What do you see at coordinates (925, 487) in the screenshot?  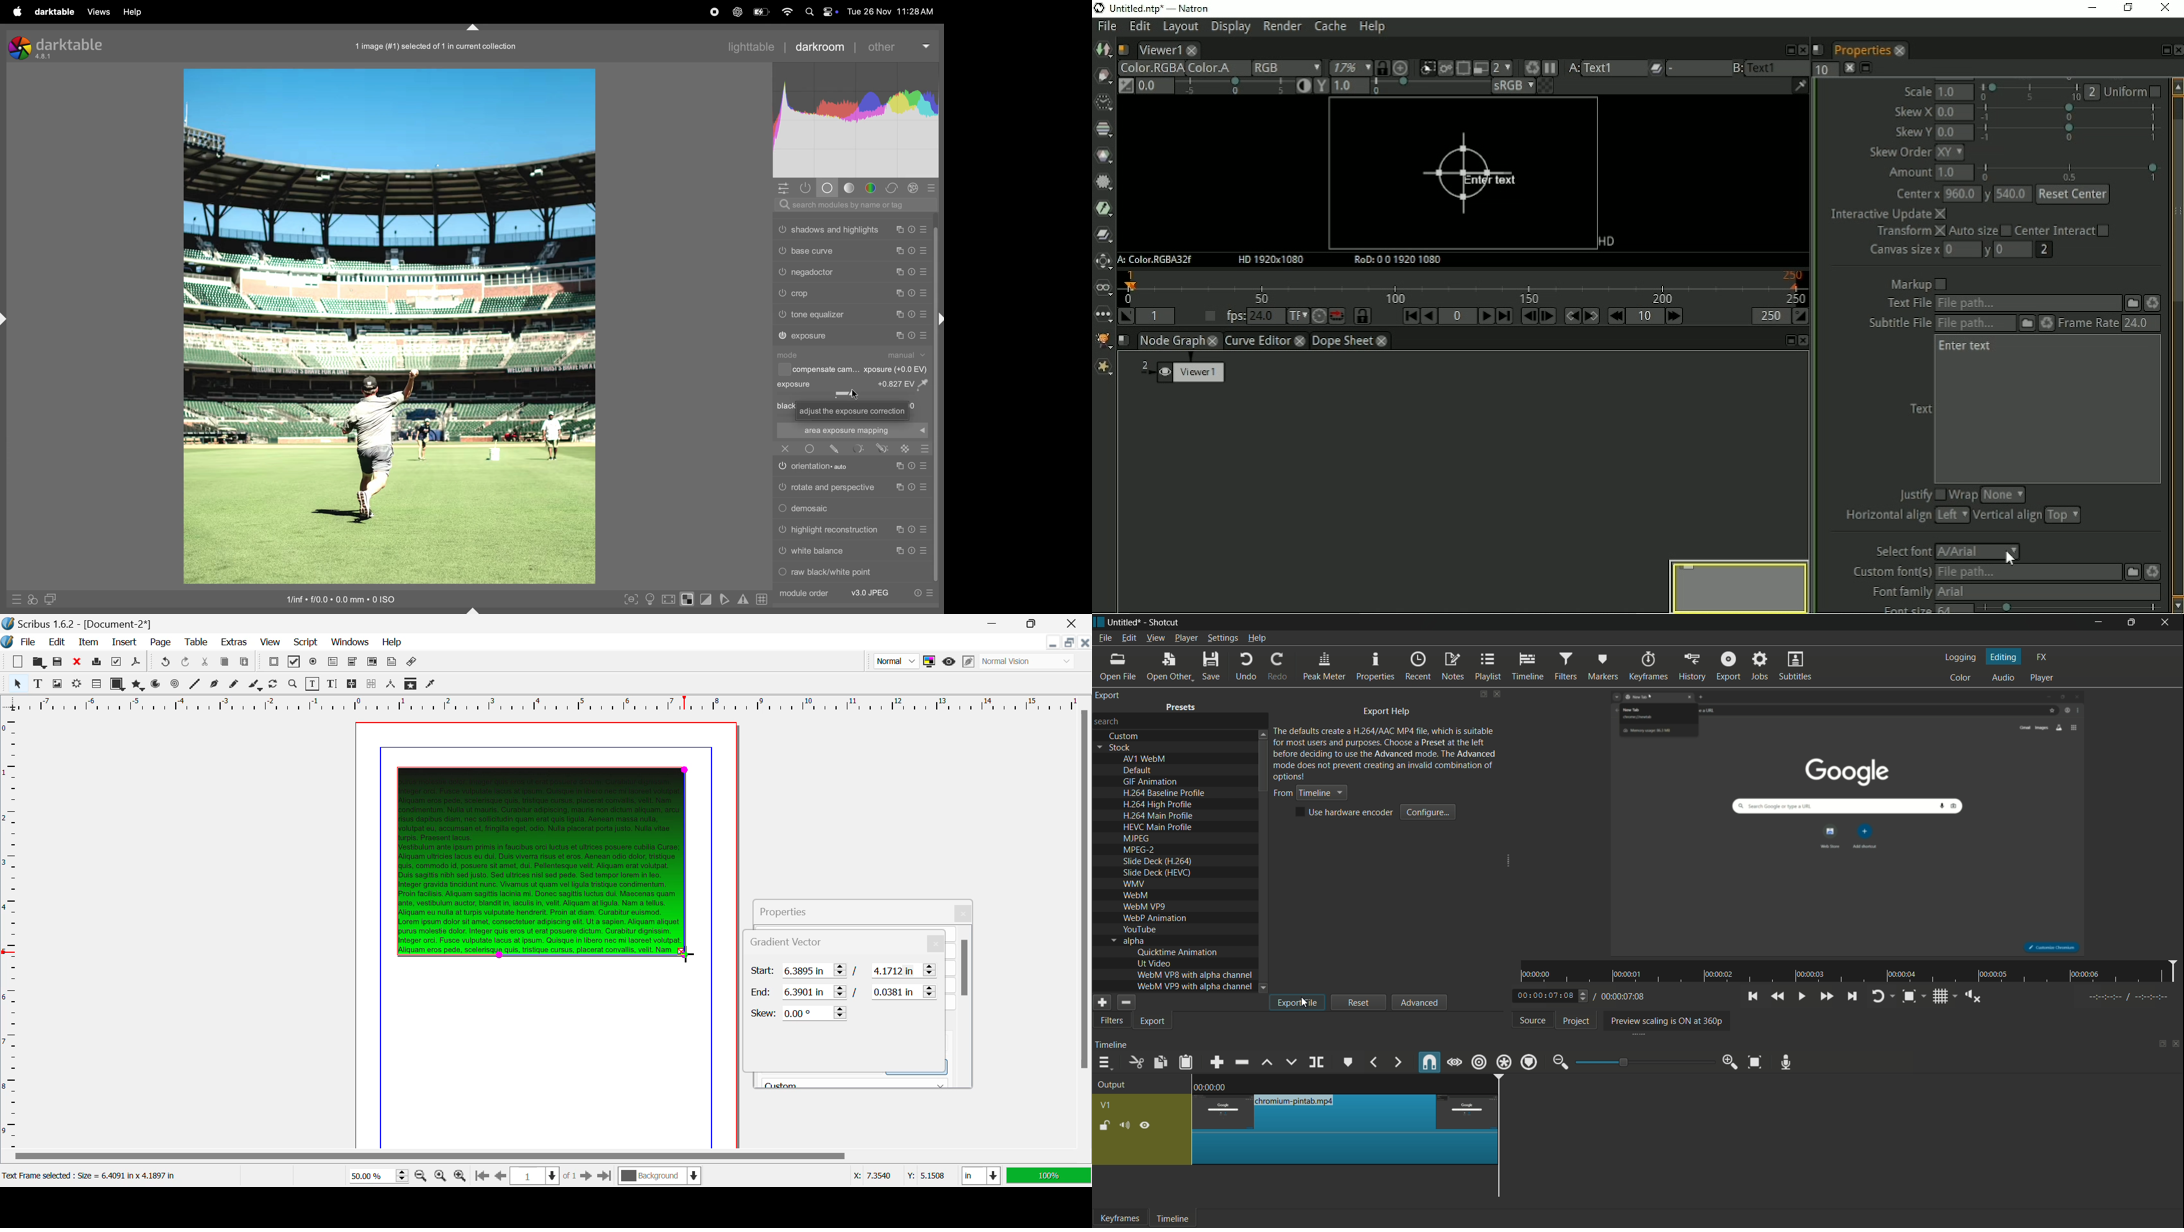 I see `Preset` at bounding box center [925, 487].